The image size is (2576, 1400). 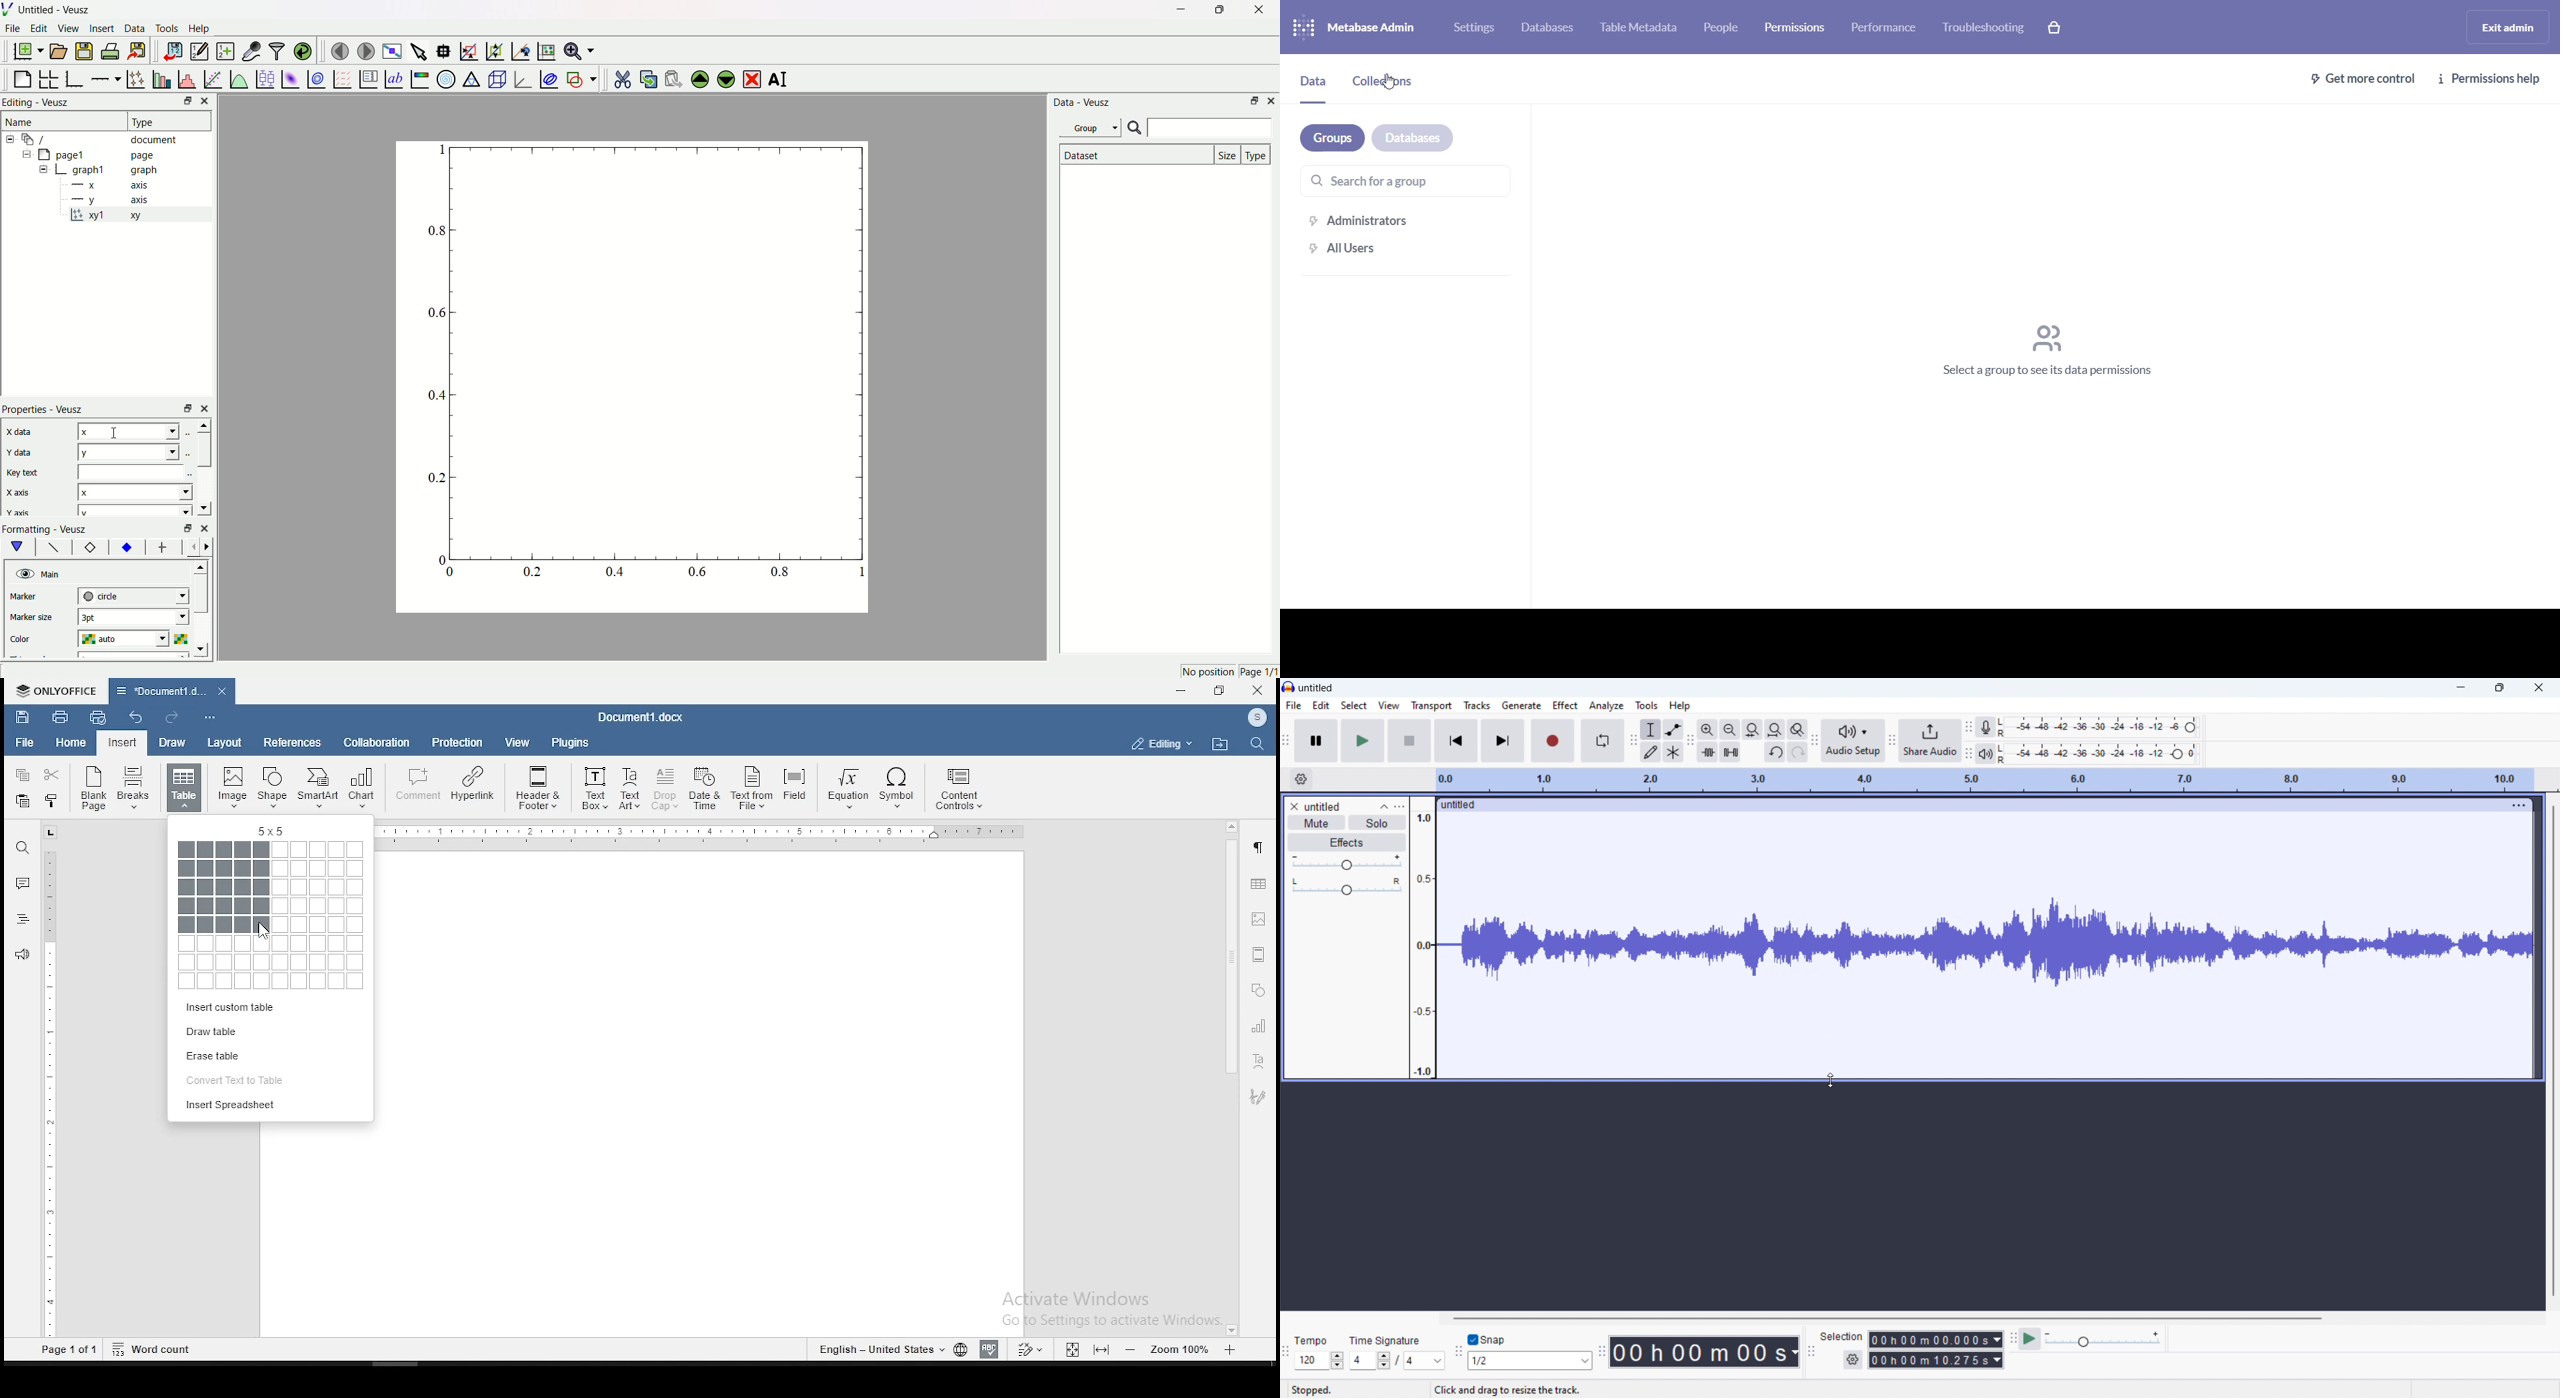 I want to click on collection, so click(x=1392, y=90).